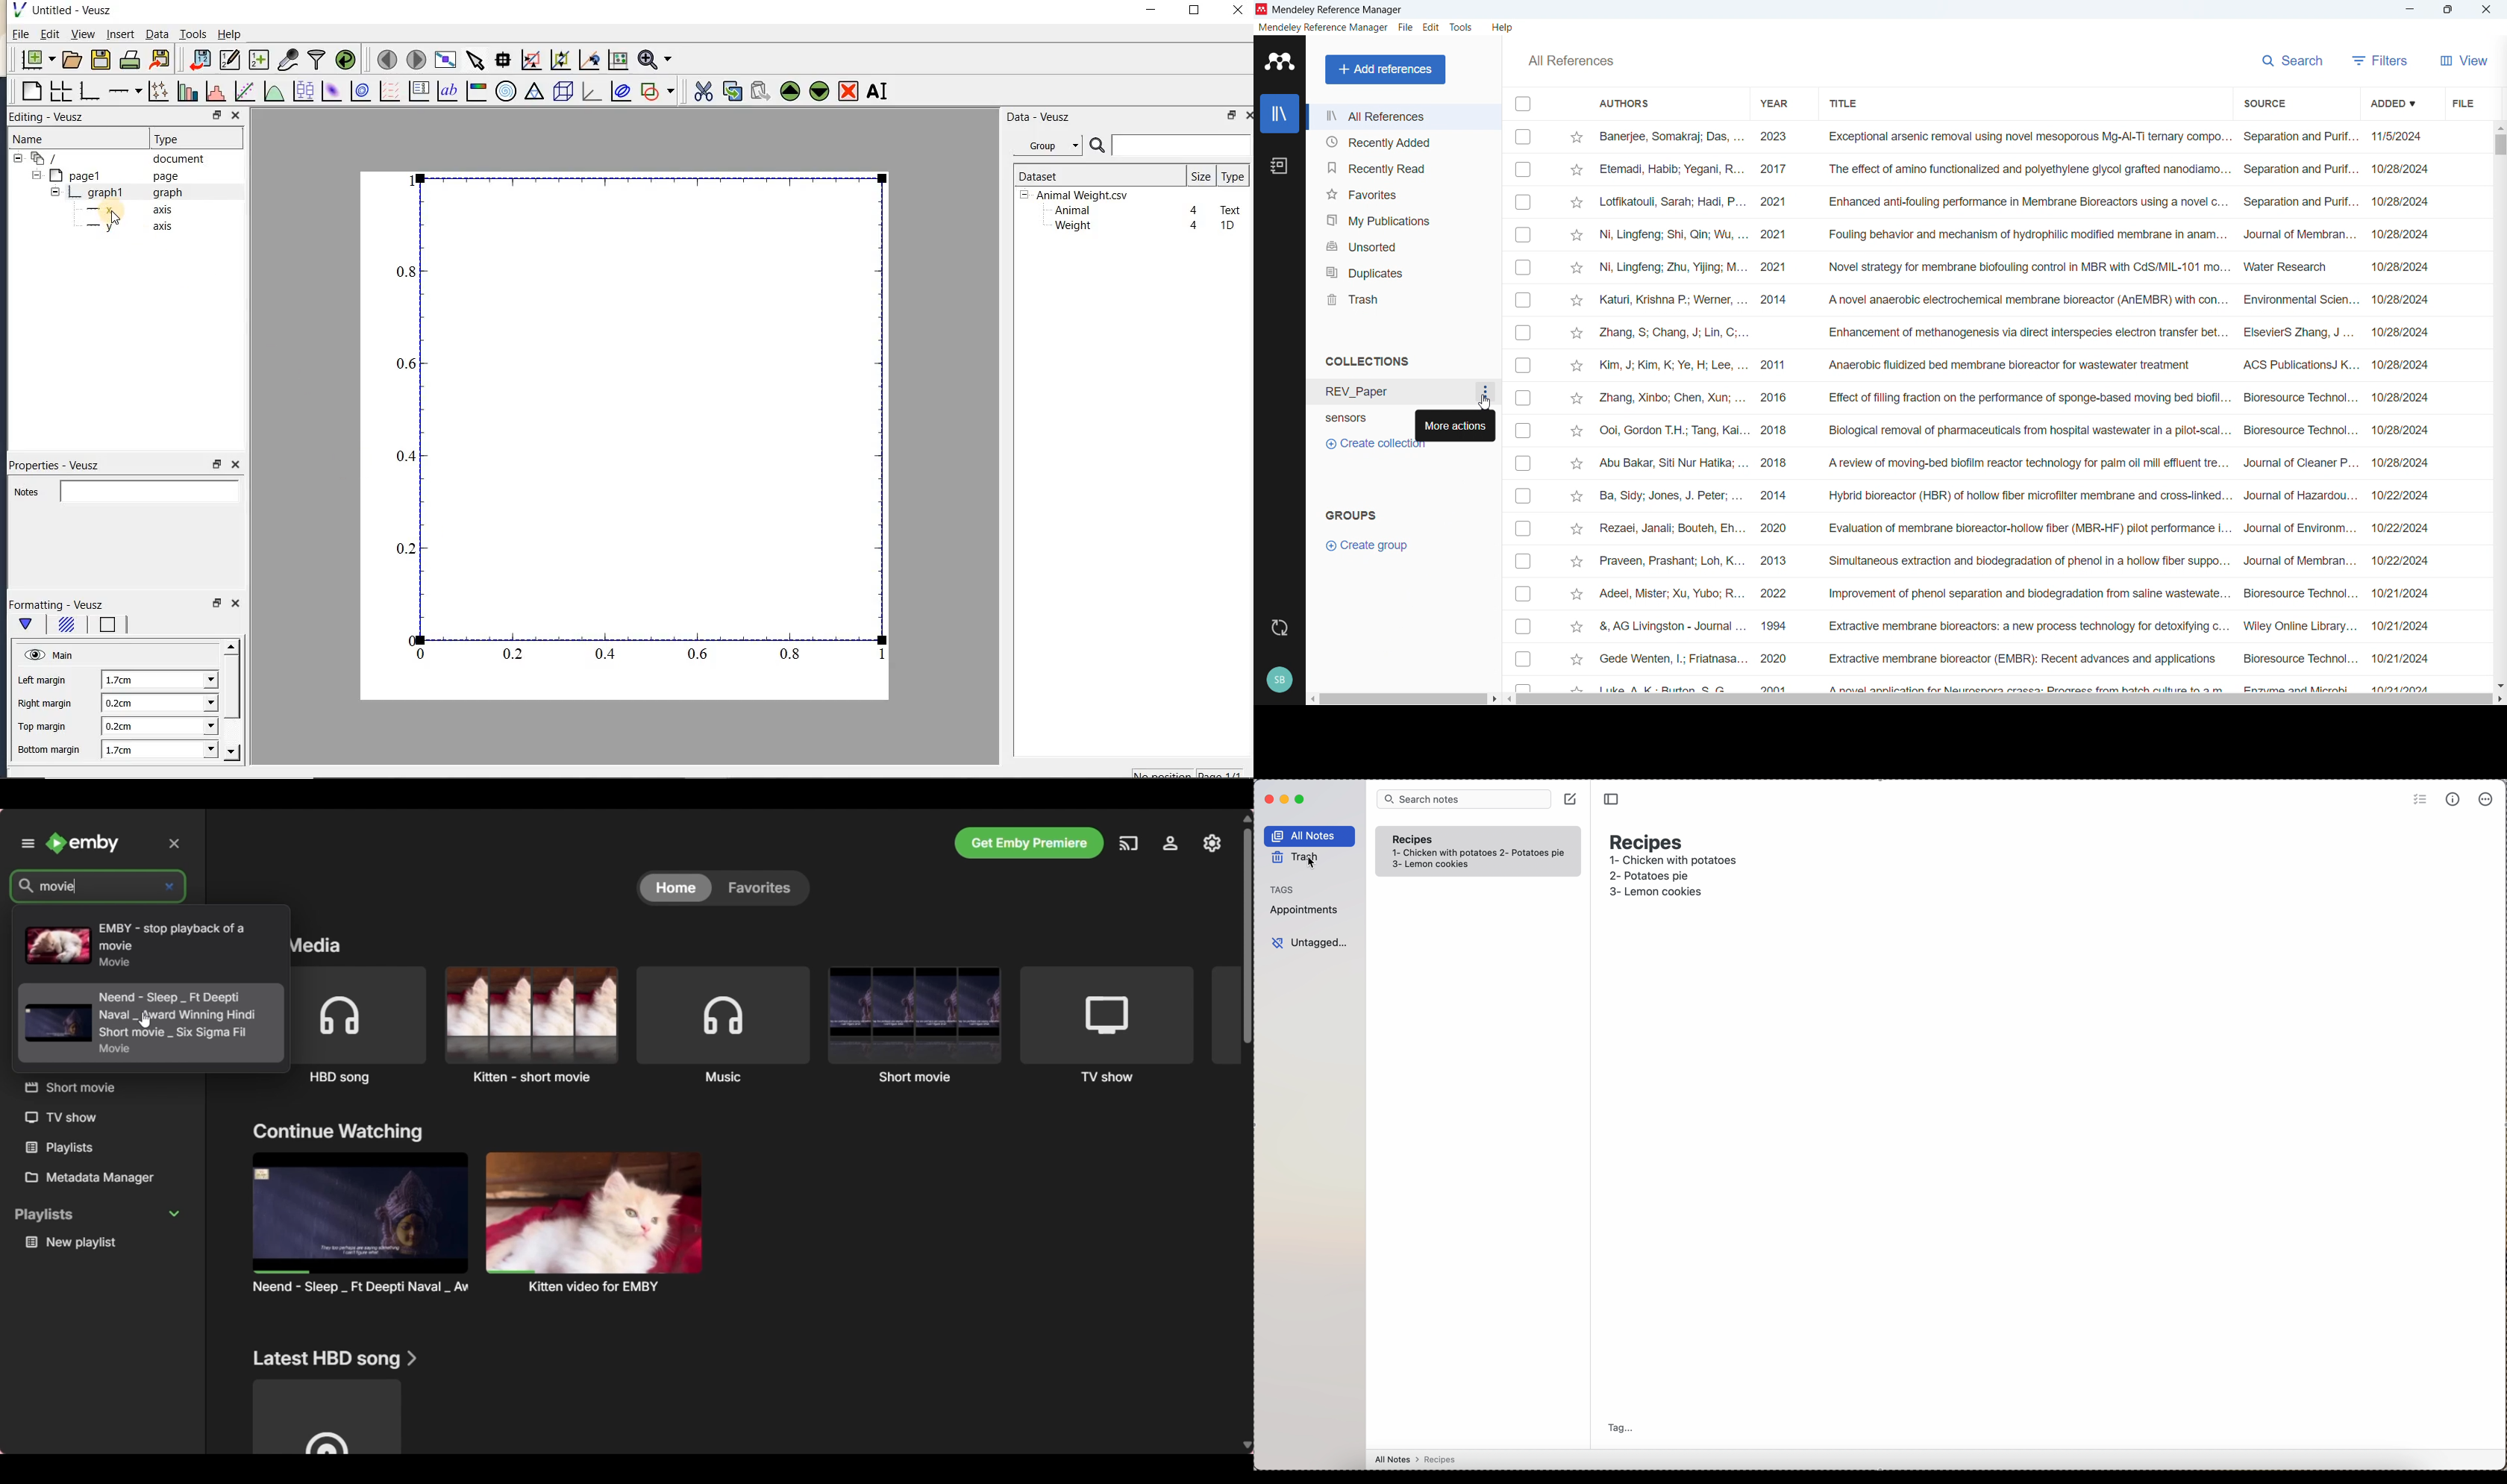 This screenshot has width=2520, height=1484. Describe the element at coordinates (1486, 393) in the screenshot. I see `More options` at that location.